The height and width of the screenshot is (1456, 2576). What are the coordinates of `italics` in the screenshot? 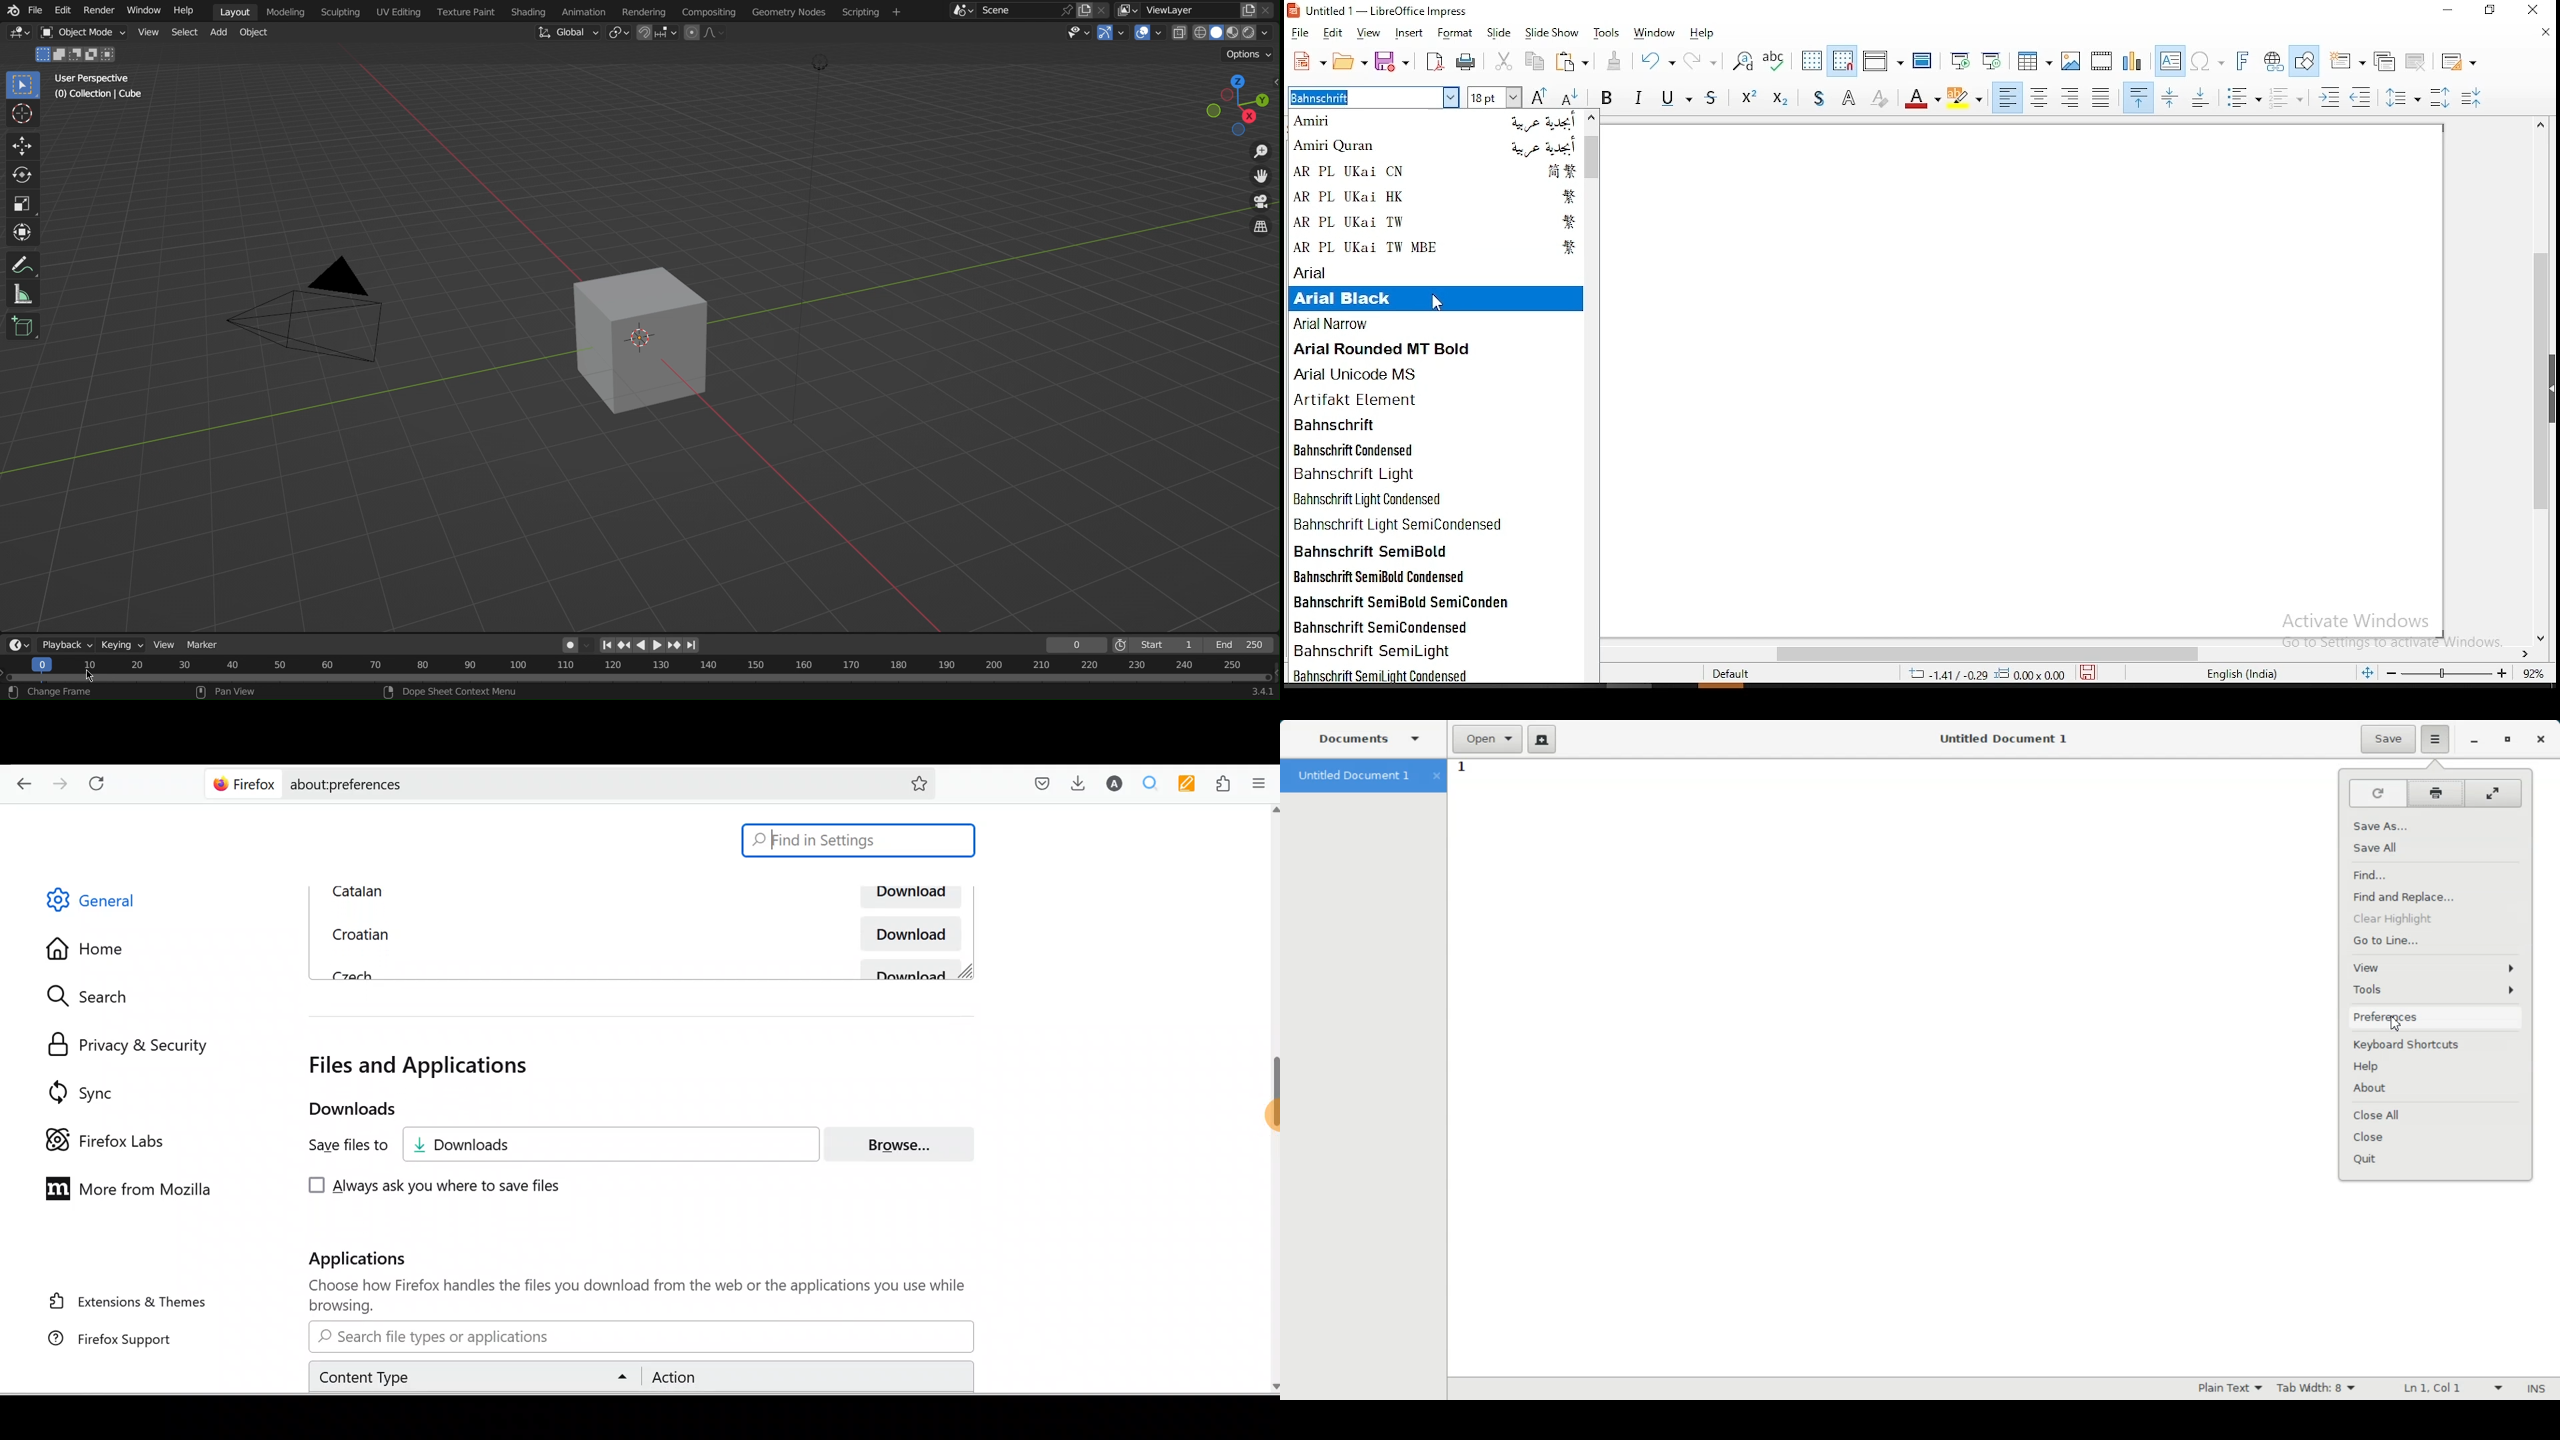 It's located at (1642, 98).